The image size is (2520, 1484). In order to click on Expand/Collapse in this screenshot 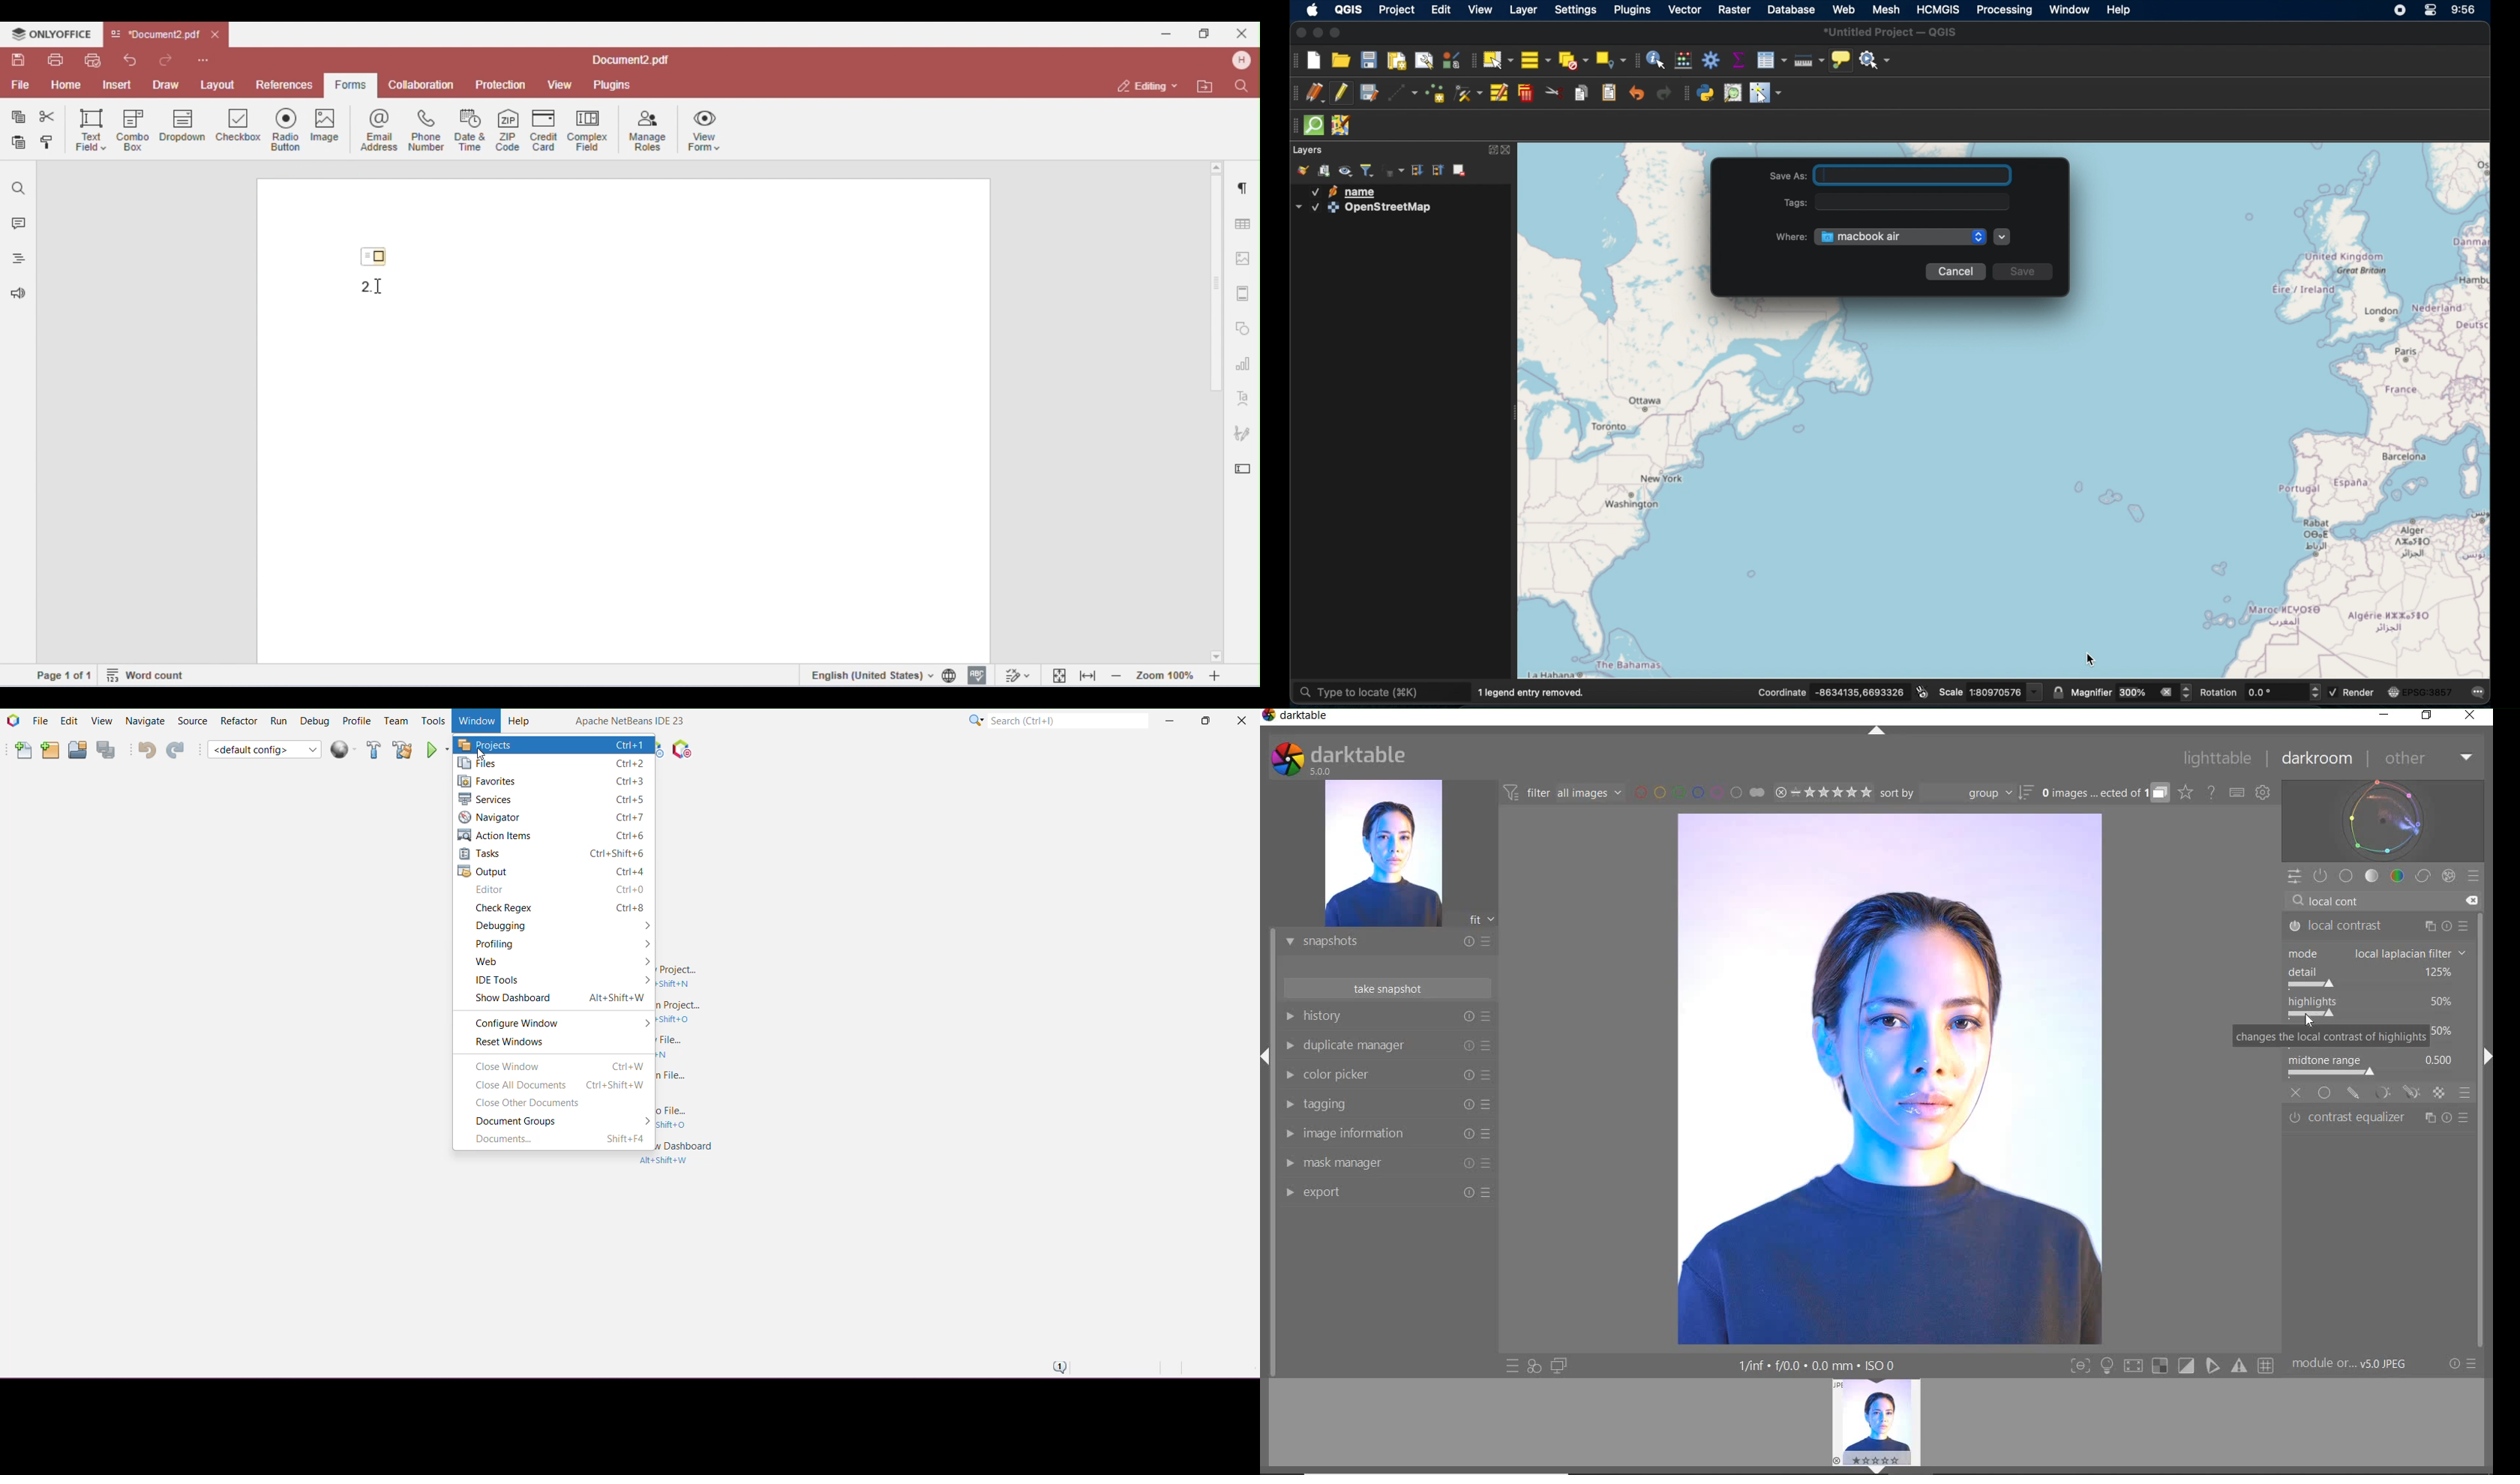, I will do `click(1267, 1057)`.